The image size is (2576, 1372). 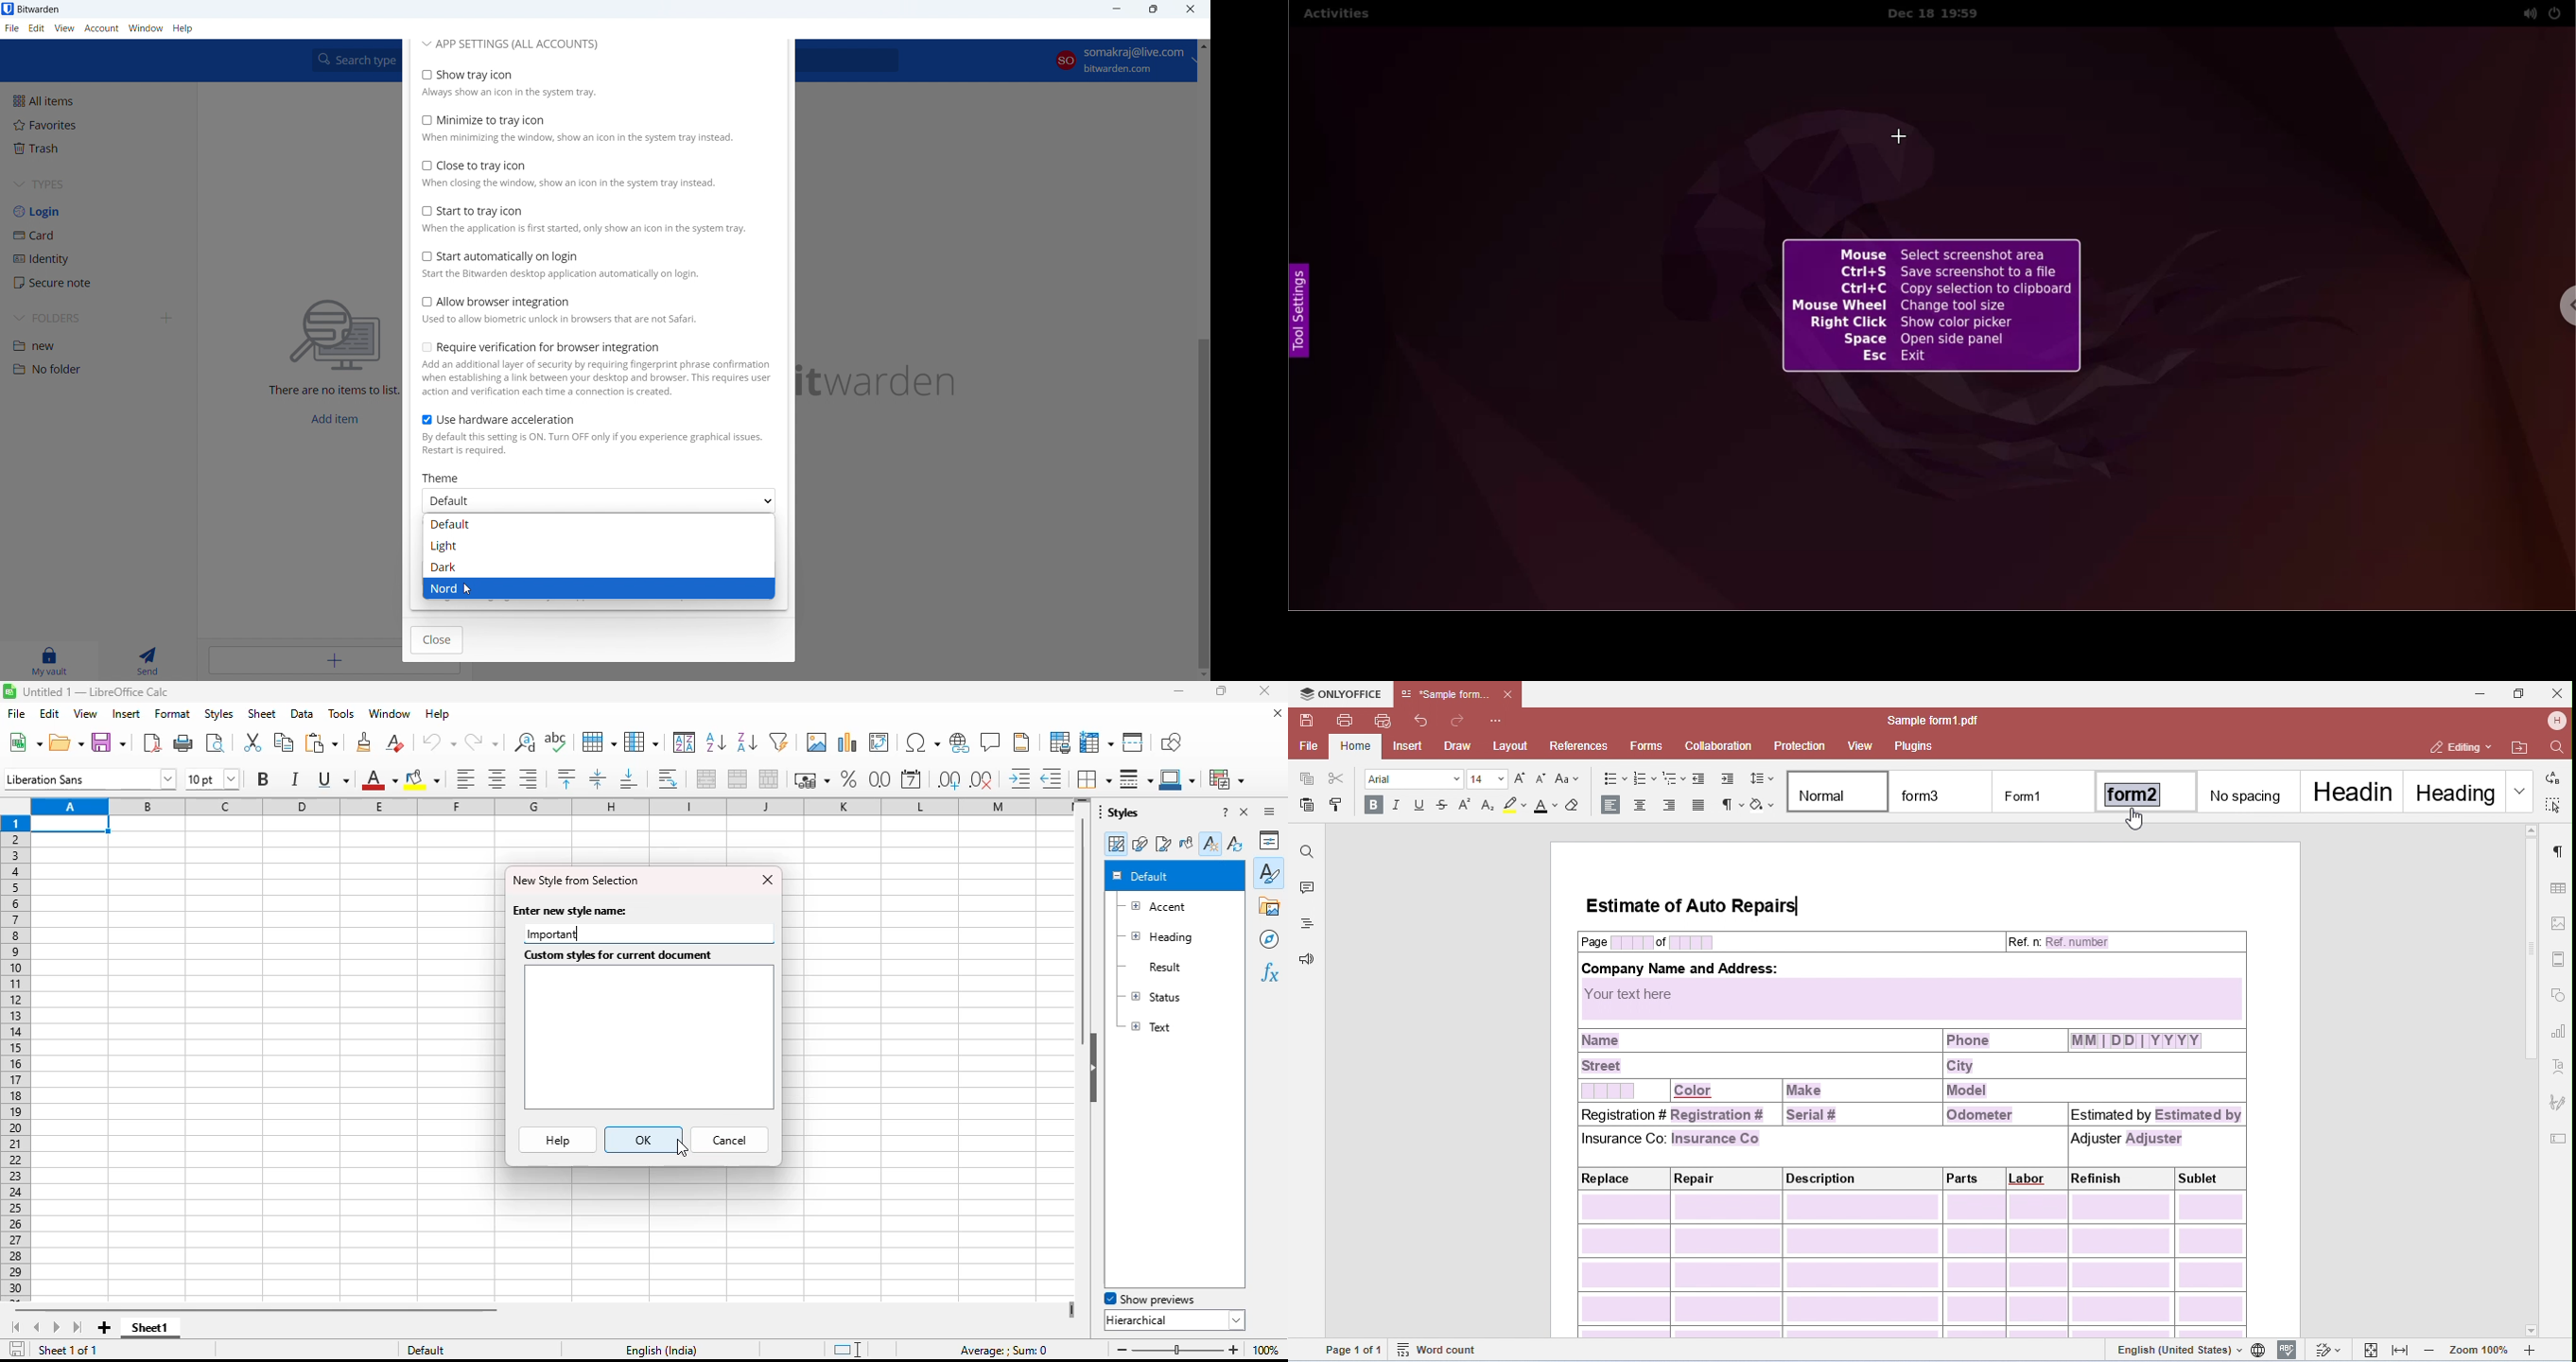 I want to click on minimize, so click(x=1179, y=690).